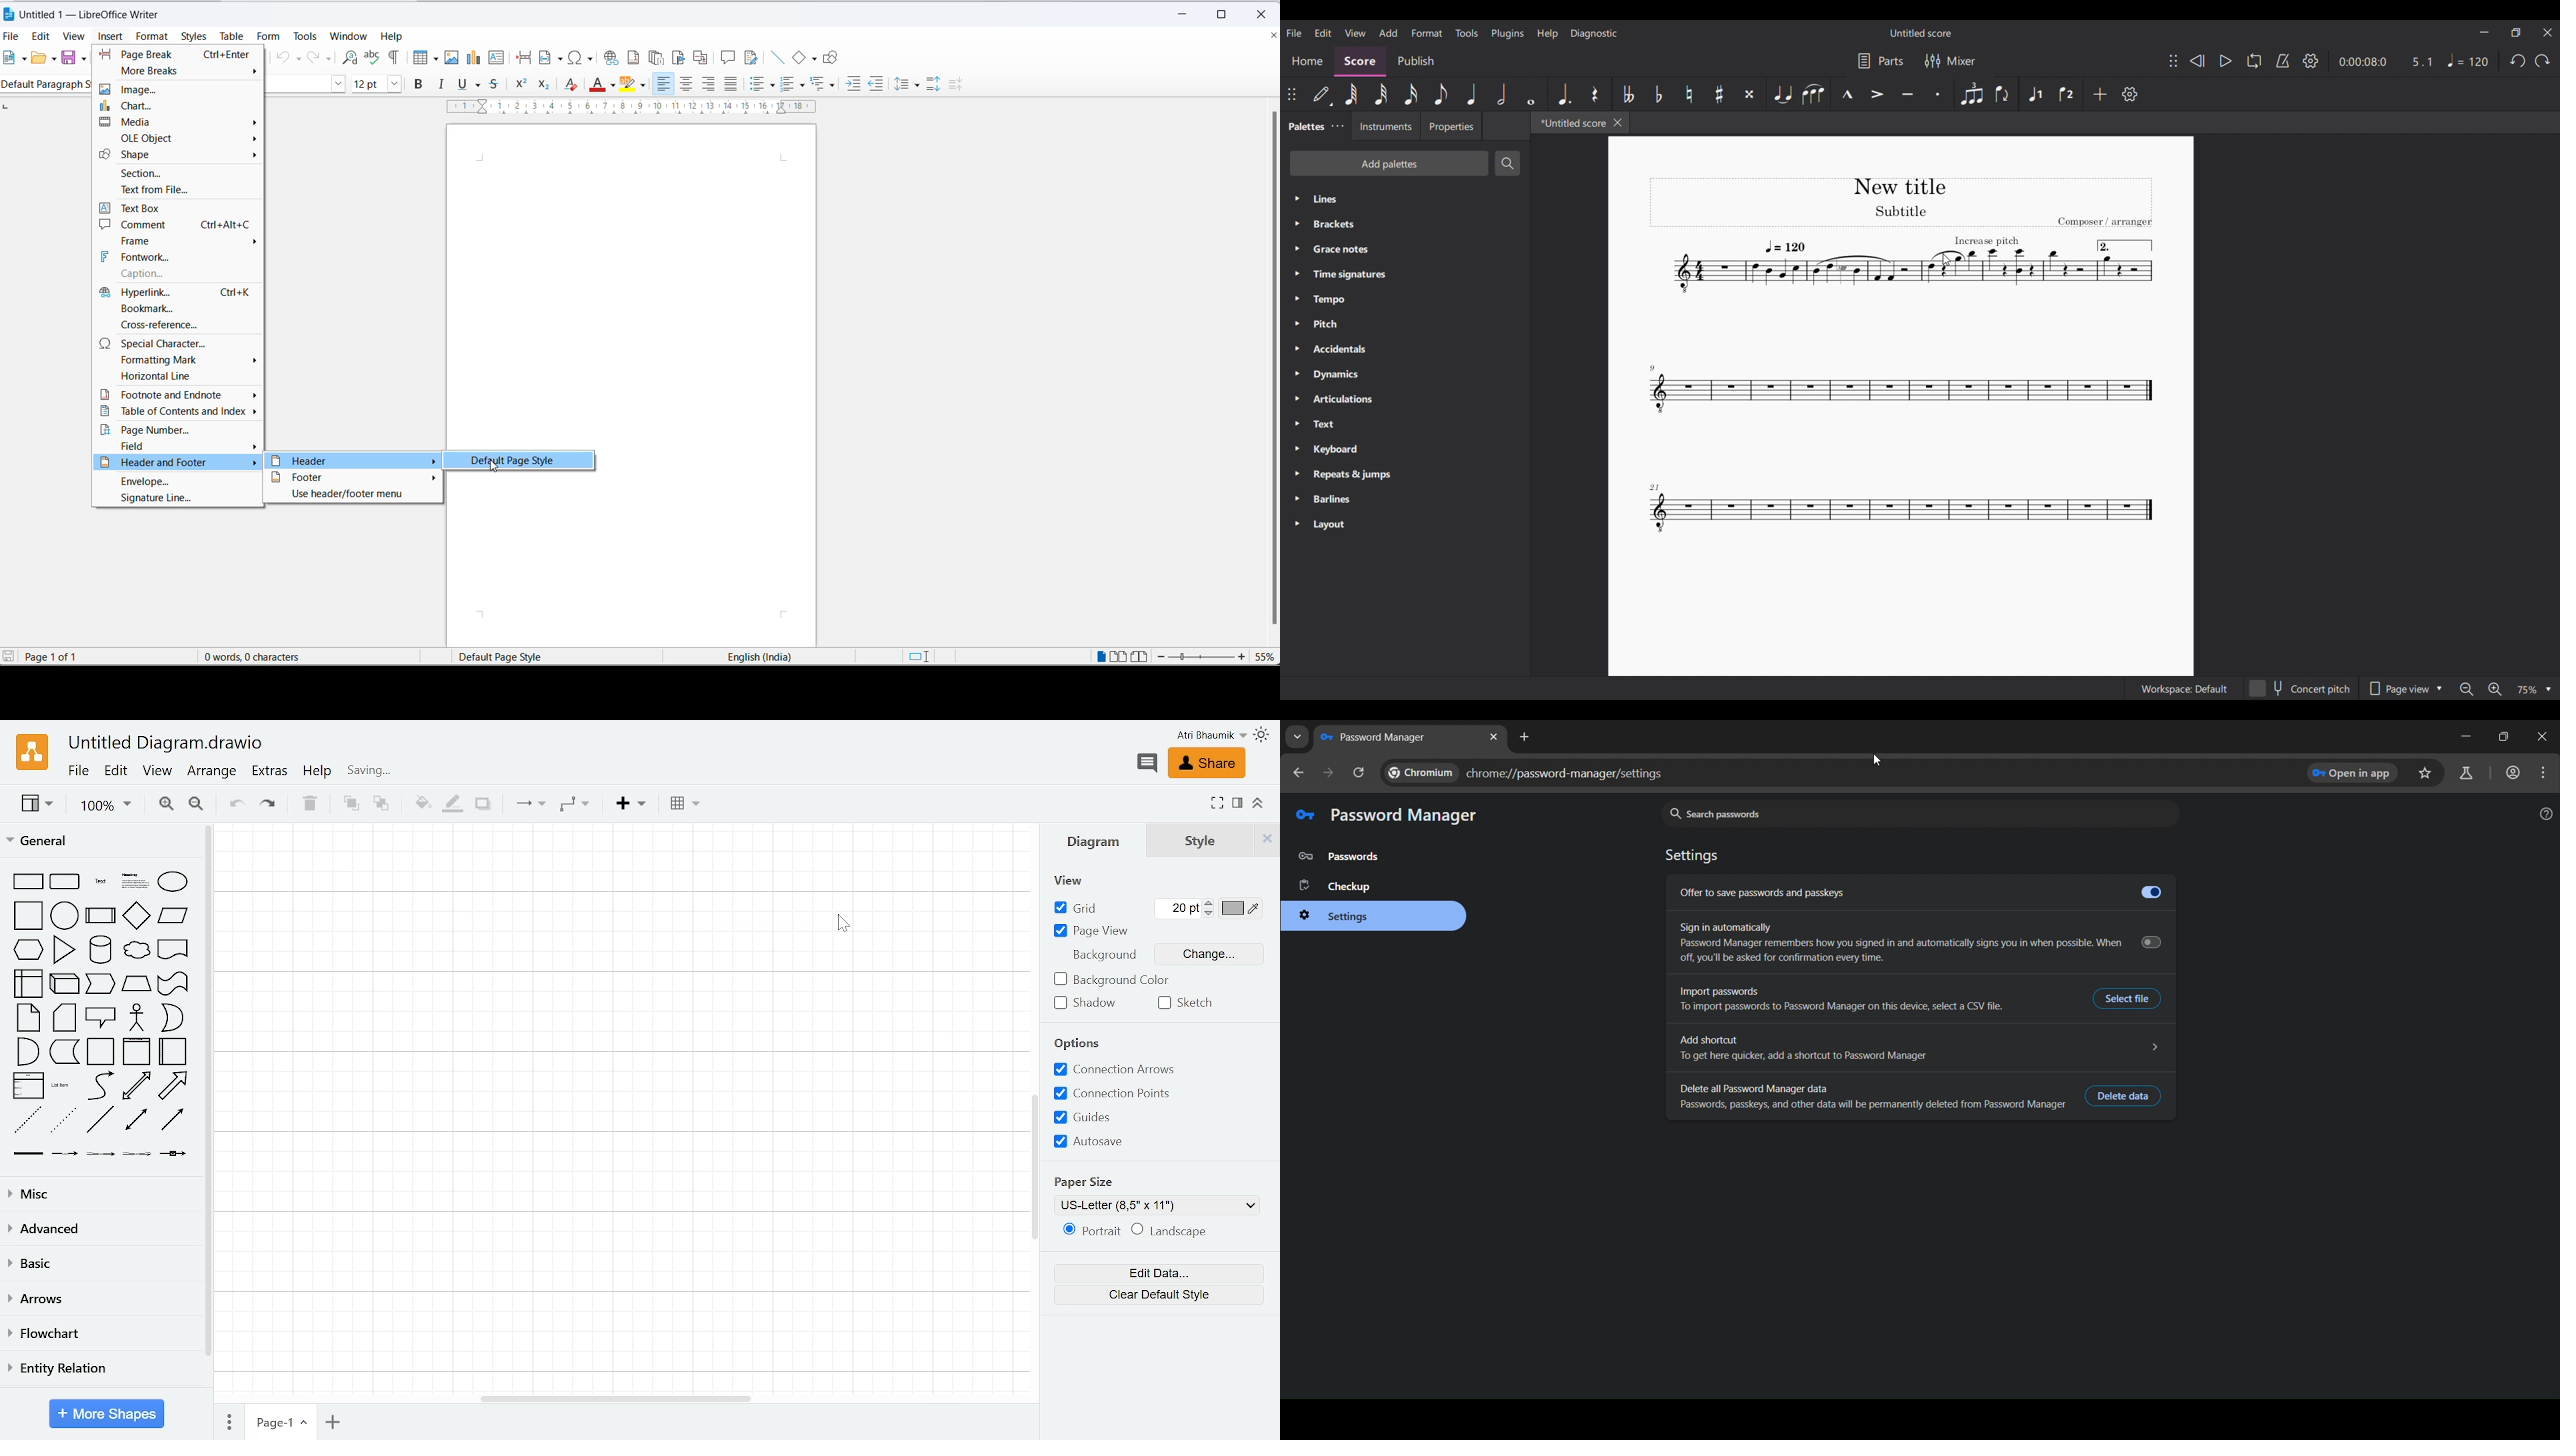  I want to click on Zoom in, so click(167, 804).